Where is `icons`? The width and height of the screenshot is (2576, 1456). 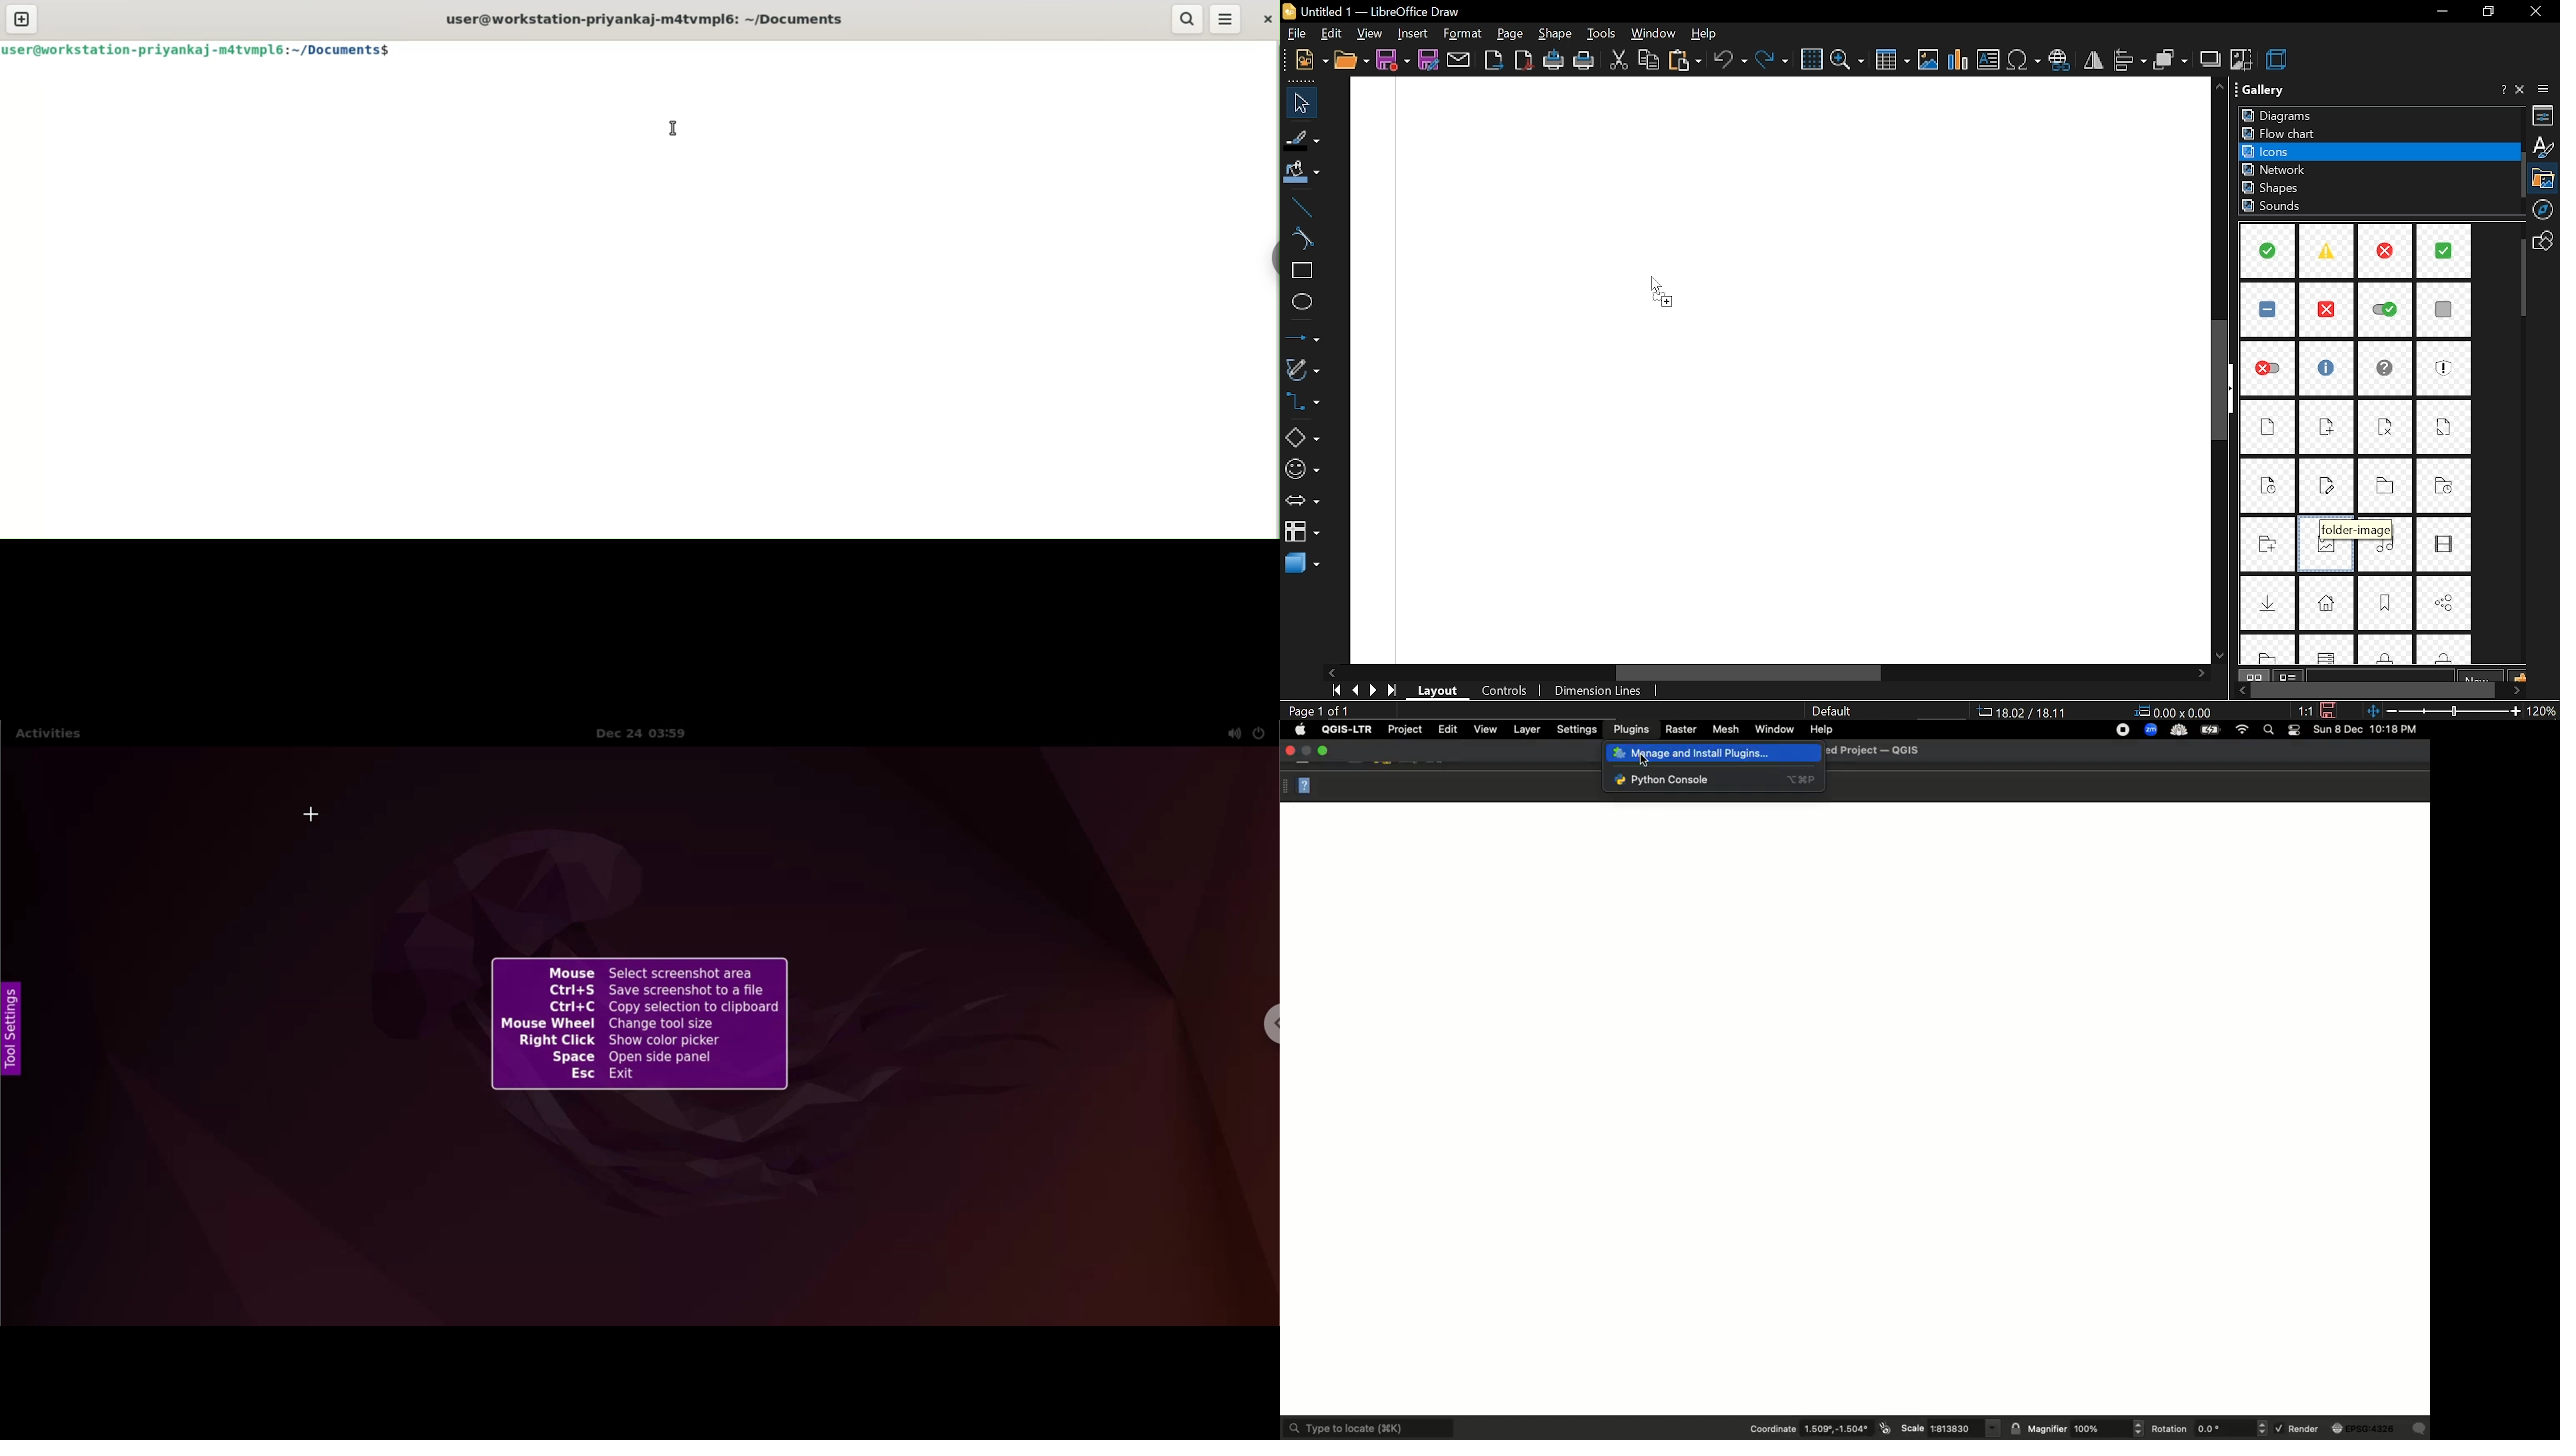
icons is located at coordinates (2279, 151).